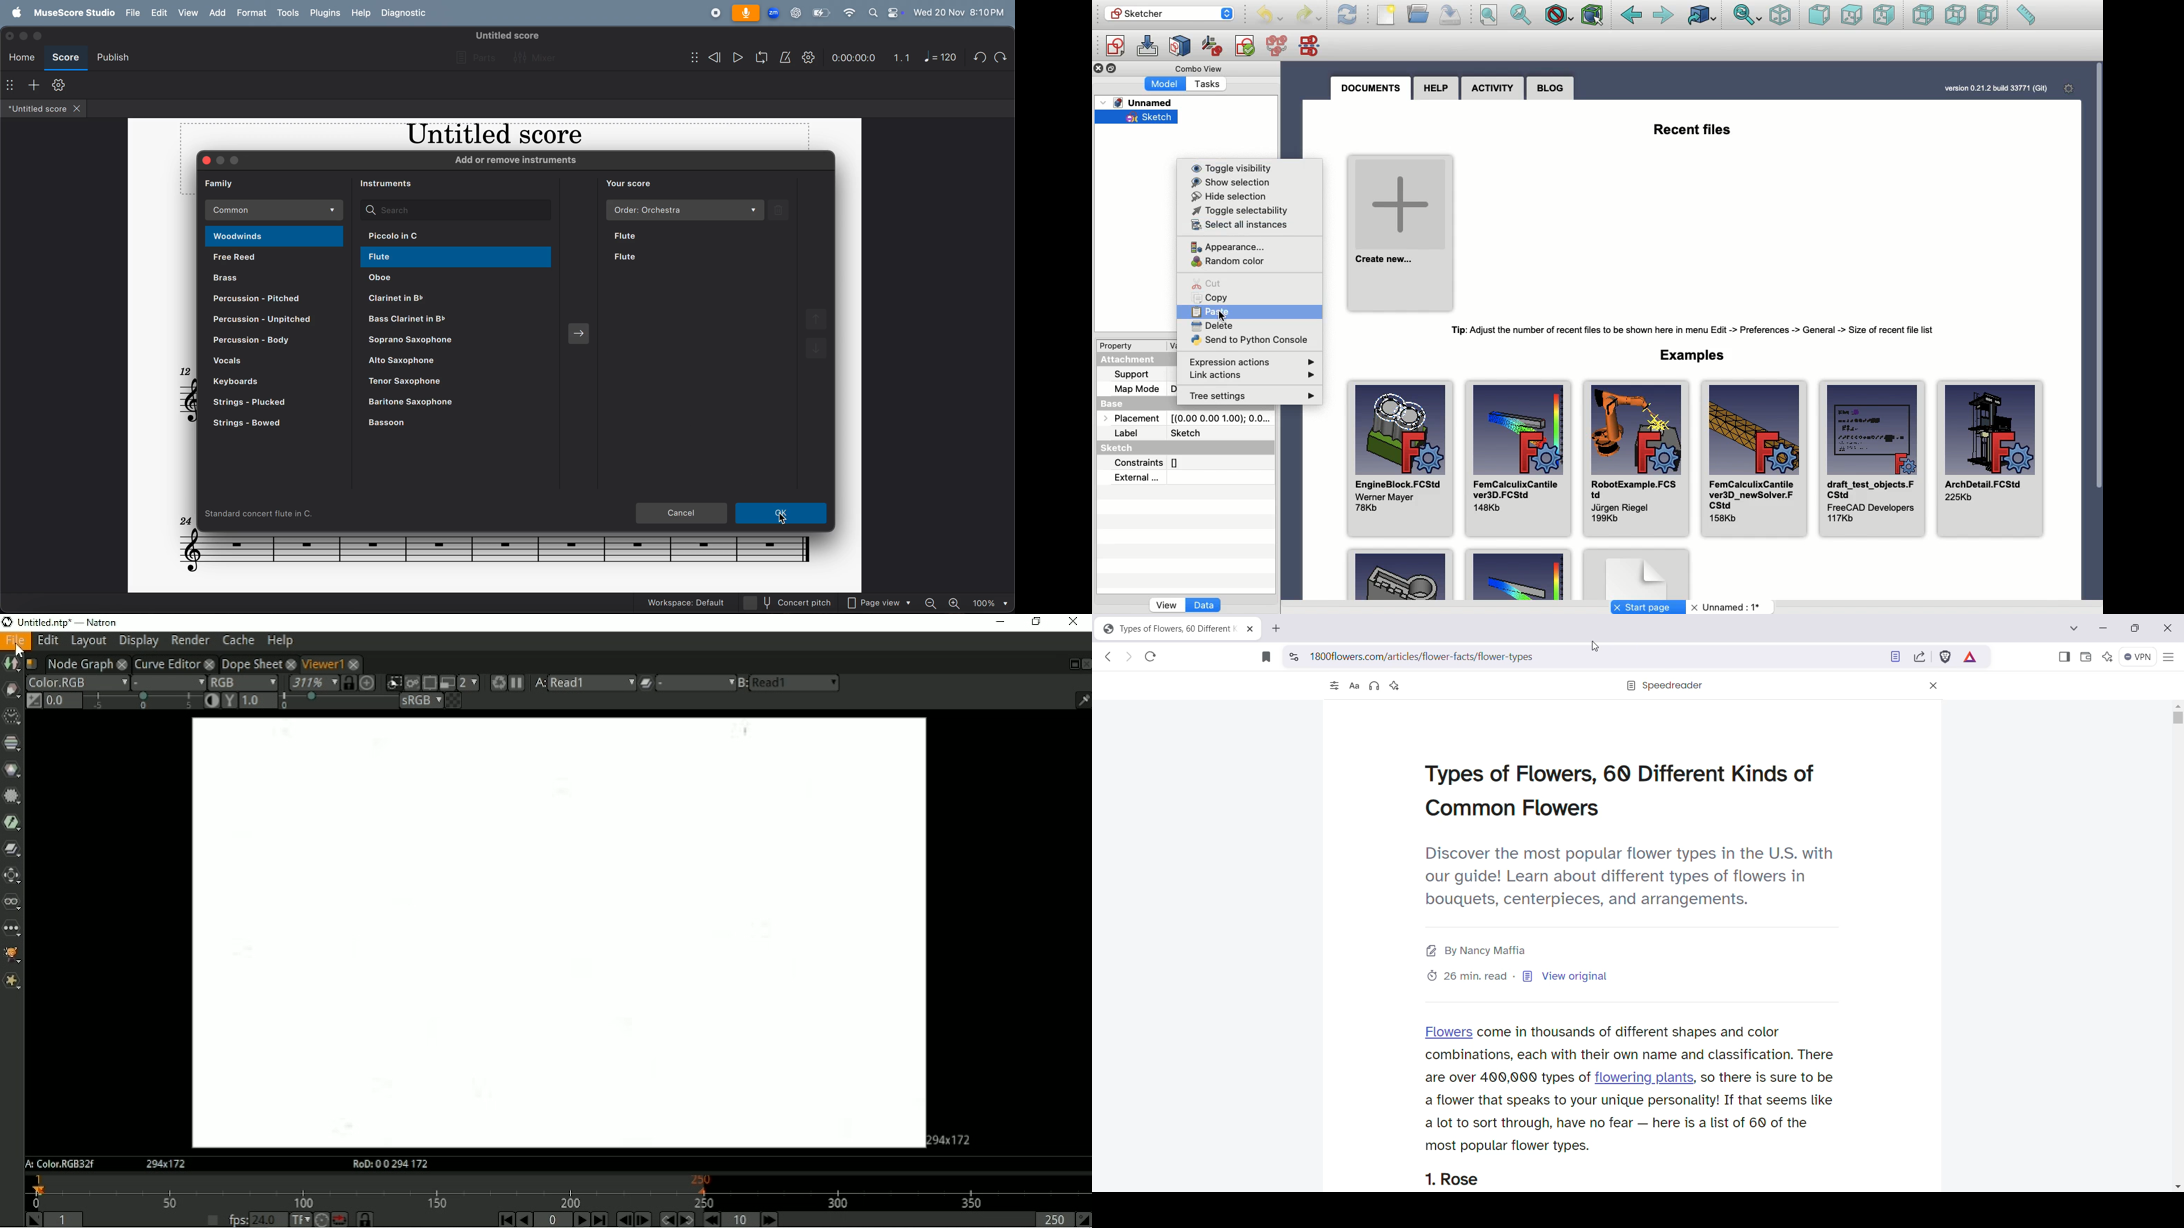 The width and height of the screenshot is (2184, 1232). Describe the element at coordinates (17, 12) in the screenshot. I see `apple menu` at that location.